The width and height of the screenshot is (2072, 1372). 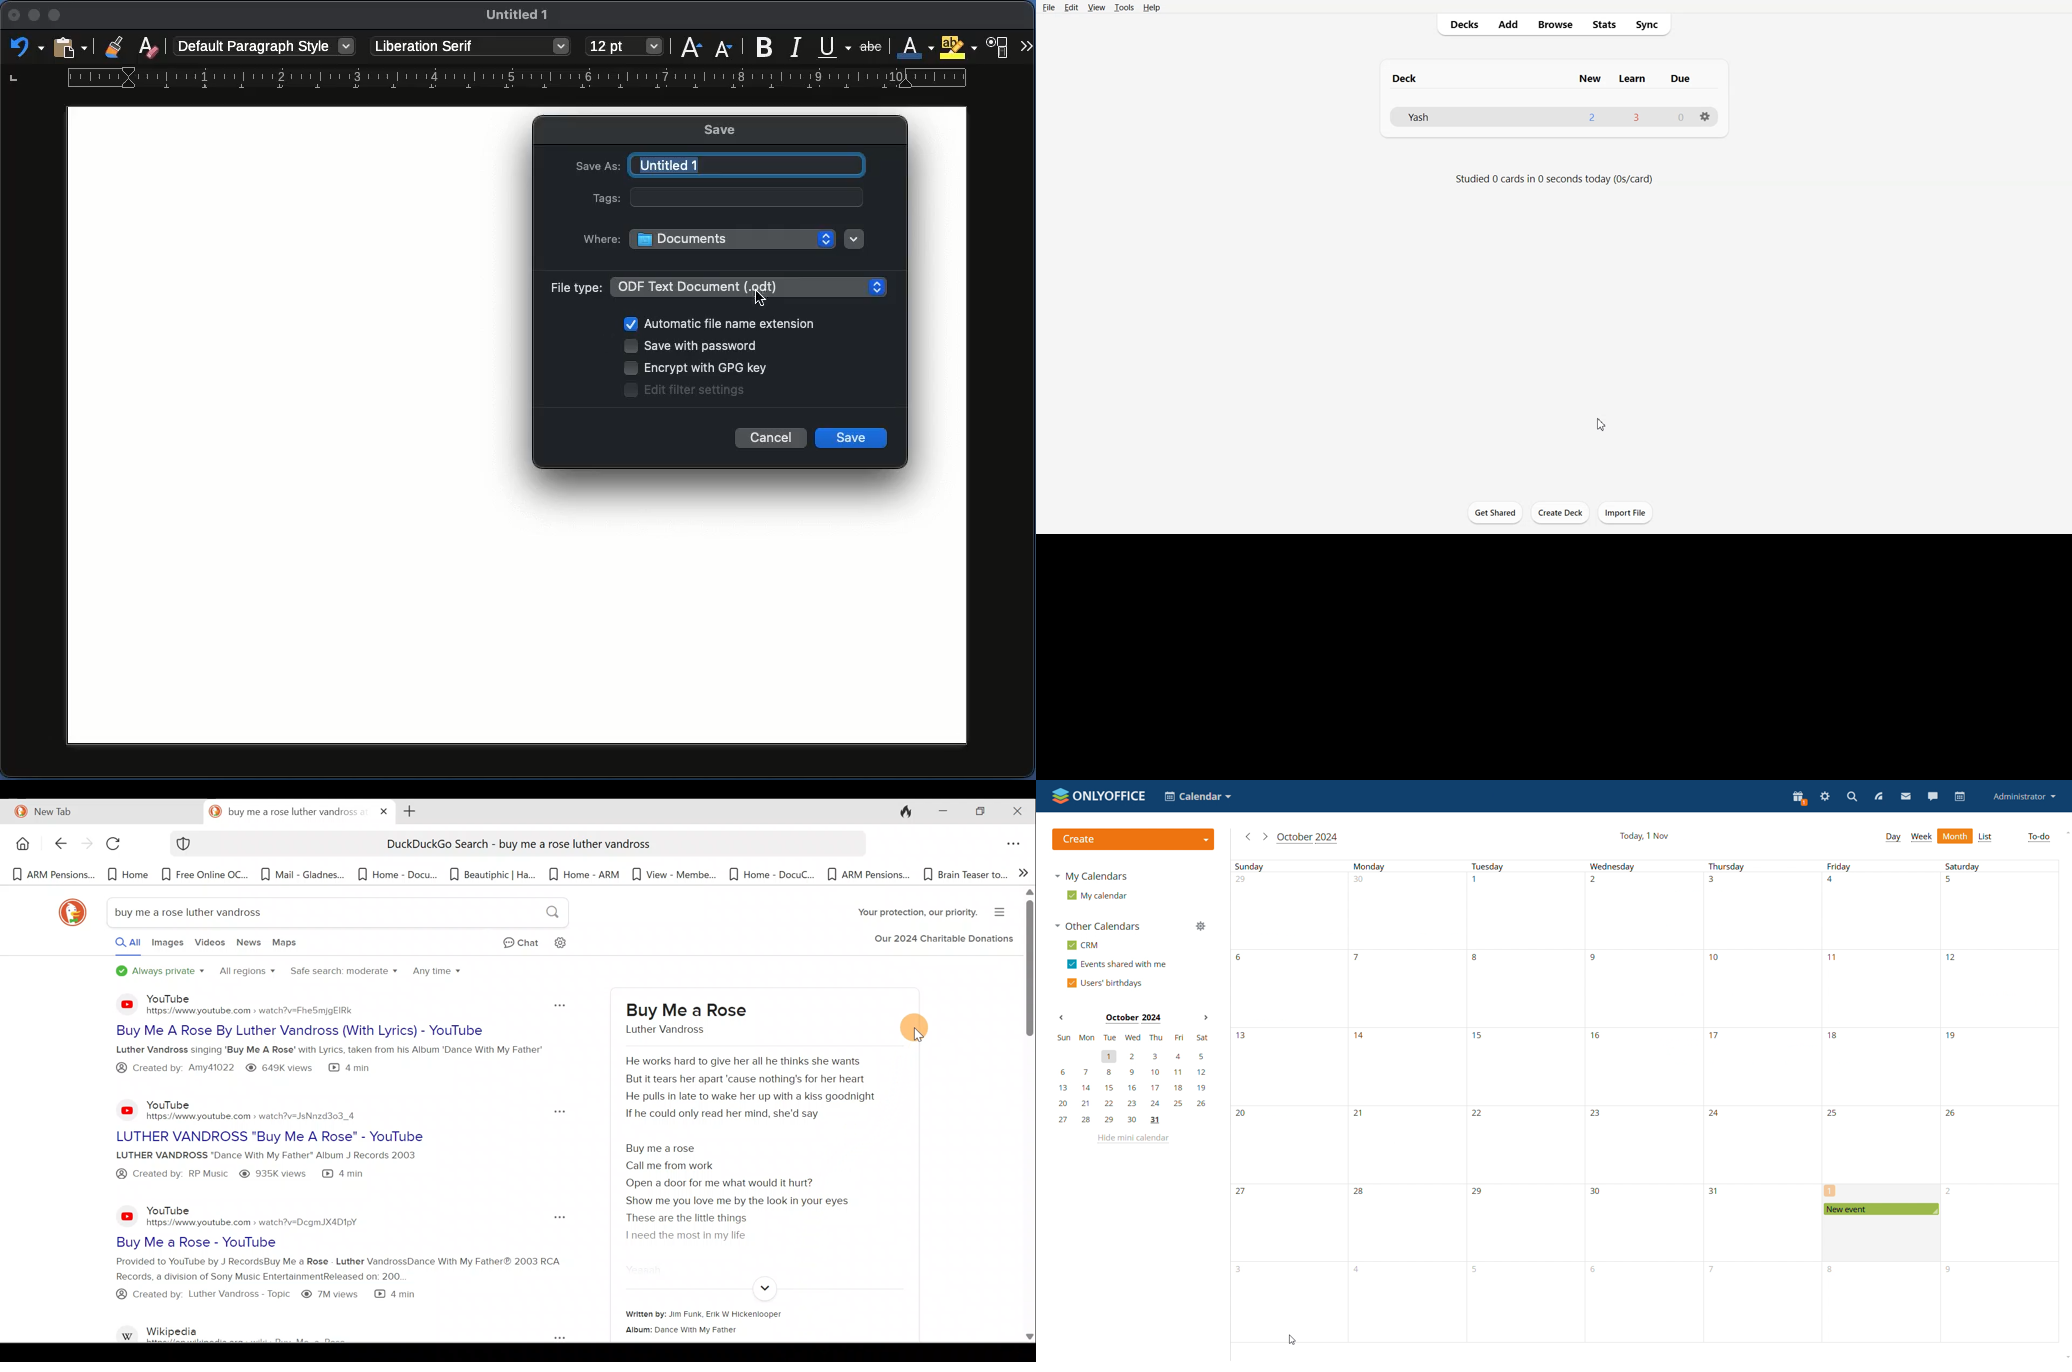 What do you see at coordinates (1028, 1117) in the screenshot?
I see `Scroll bar` at bounding box center [1028, 1117].